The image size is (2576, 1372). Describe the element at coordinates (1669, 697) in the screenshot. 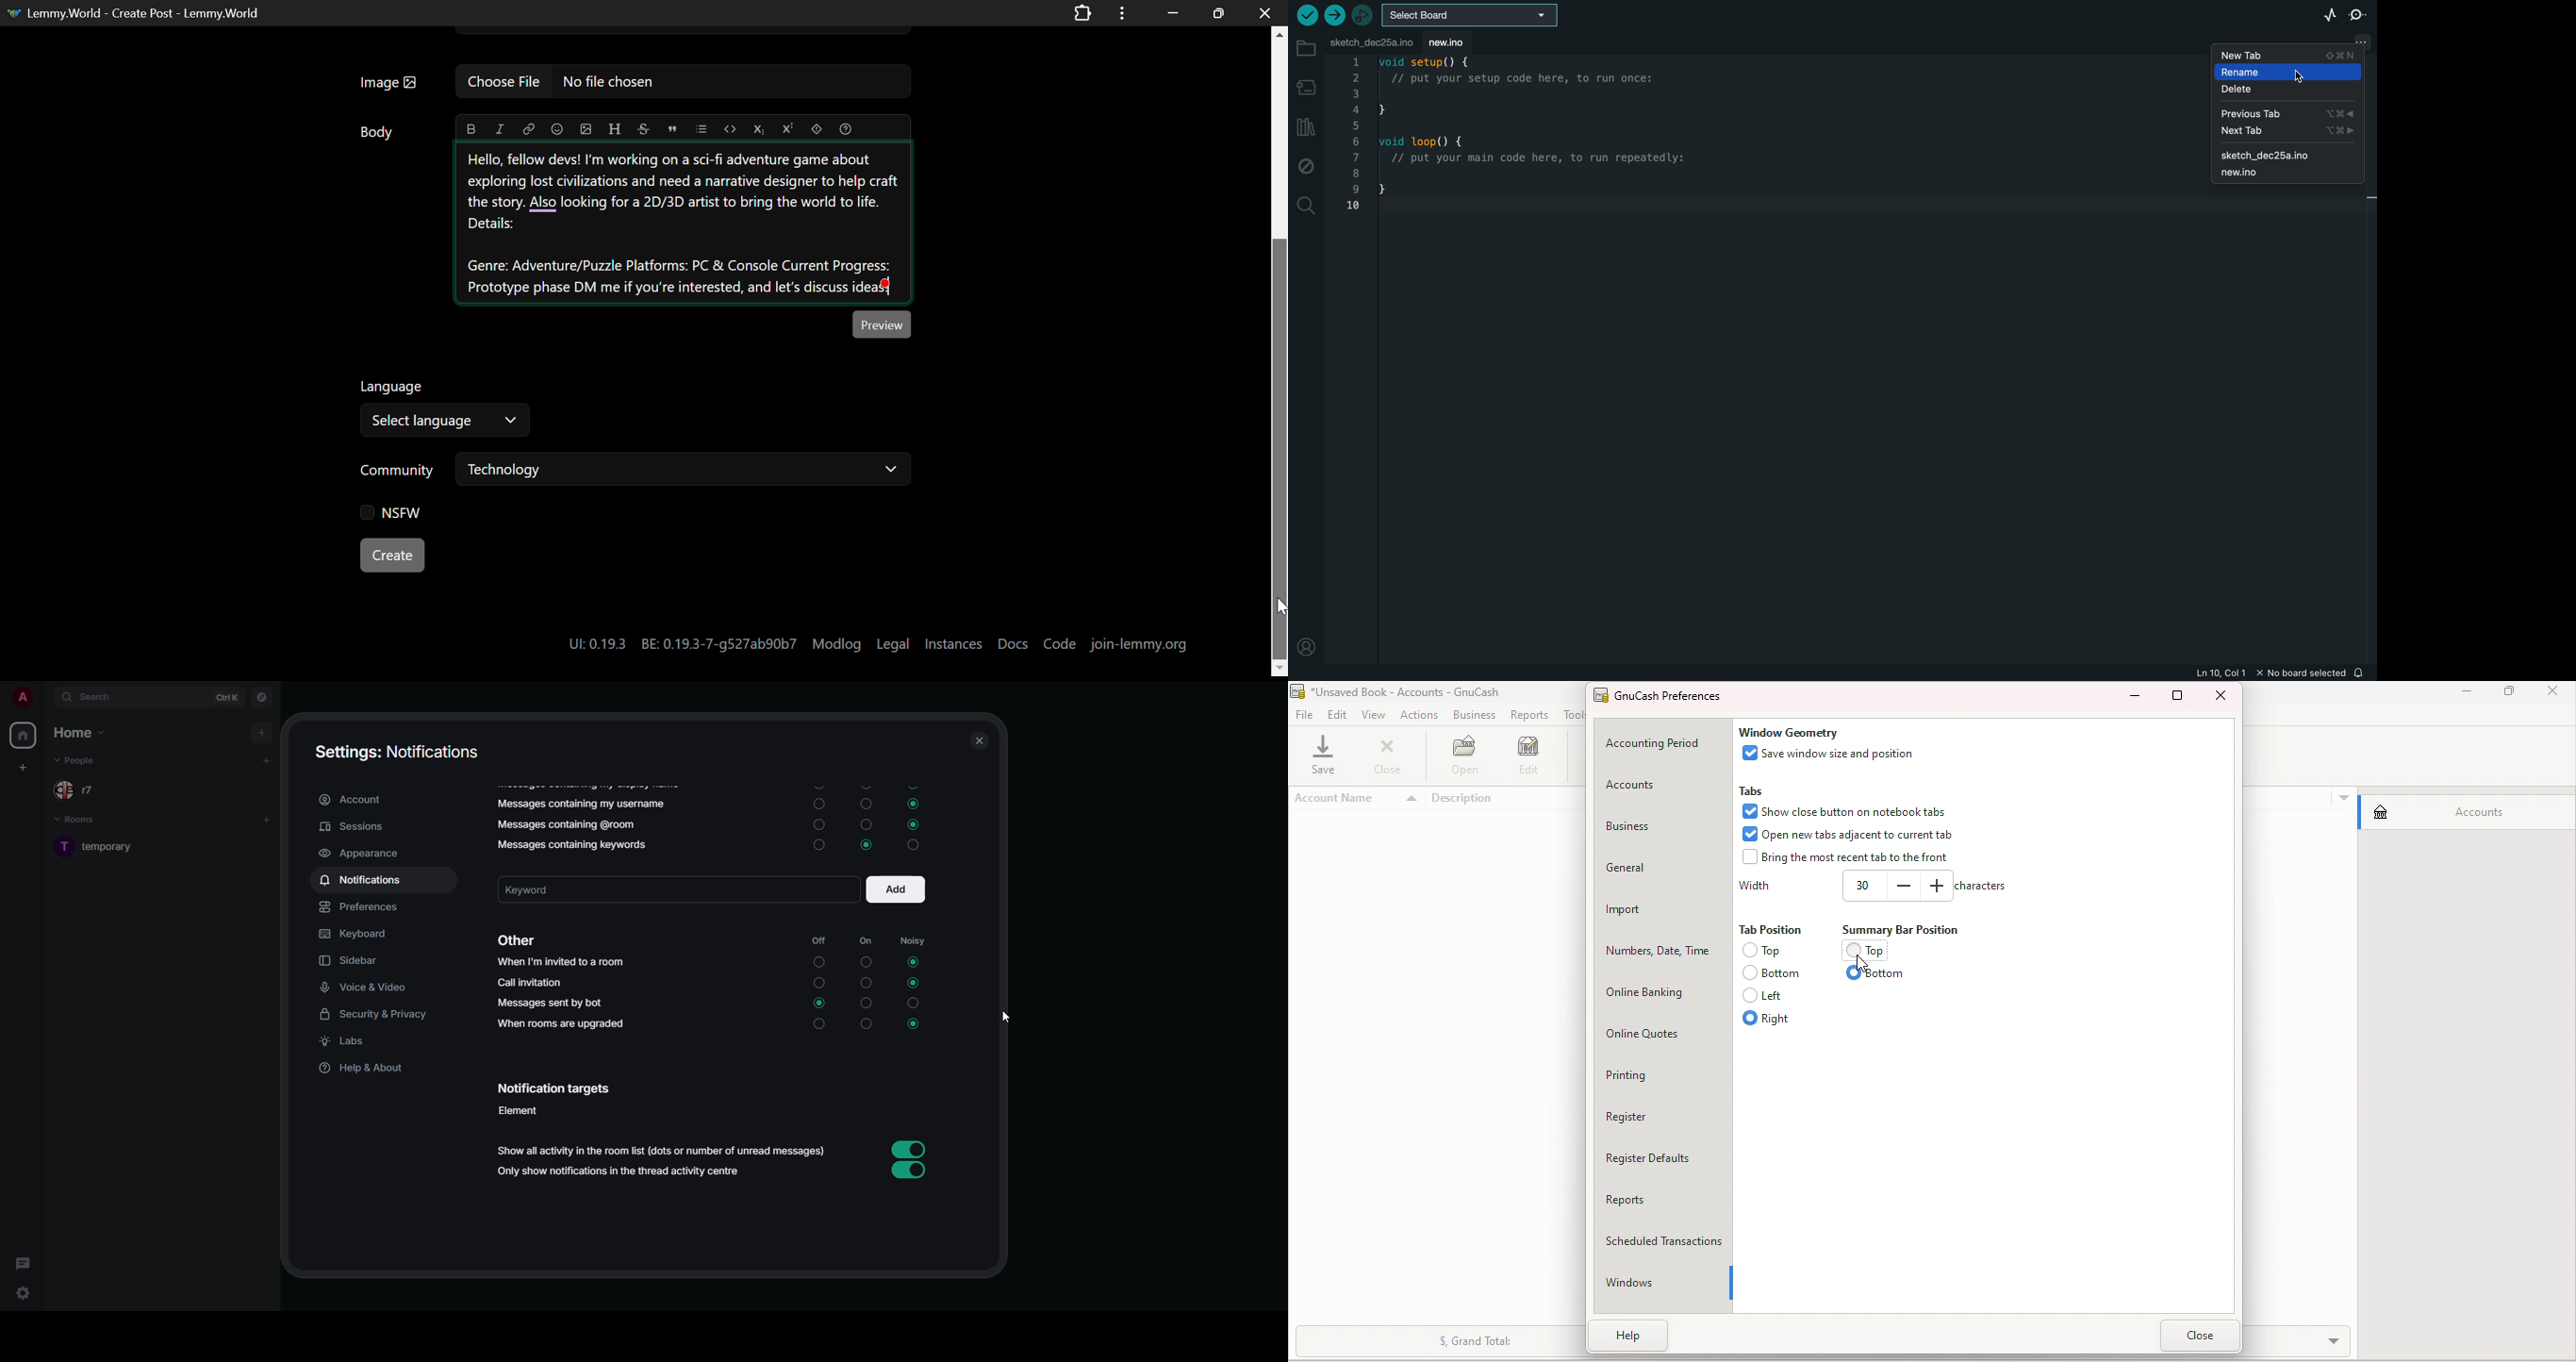

I see `GnuCash preferences` at that location.